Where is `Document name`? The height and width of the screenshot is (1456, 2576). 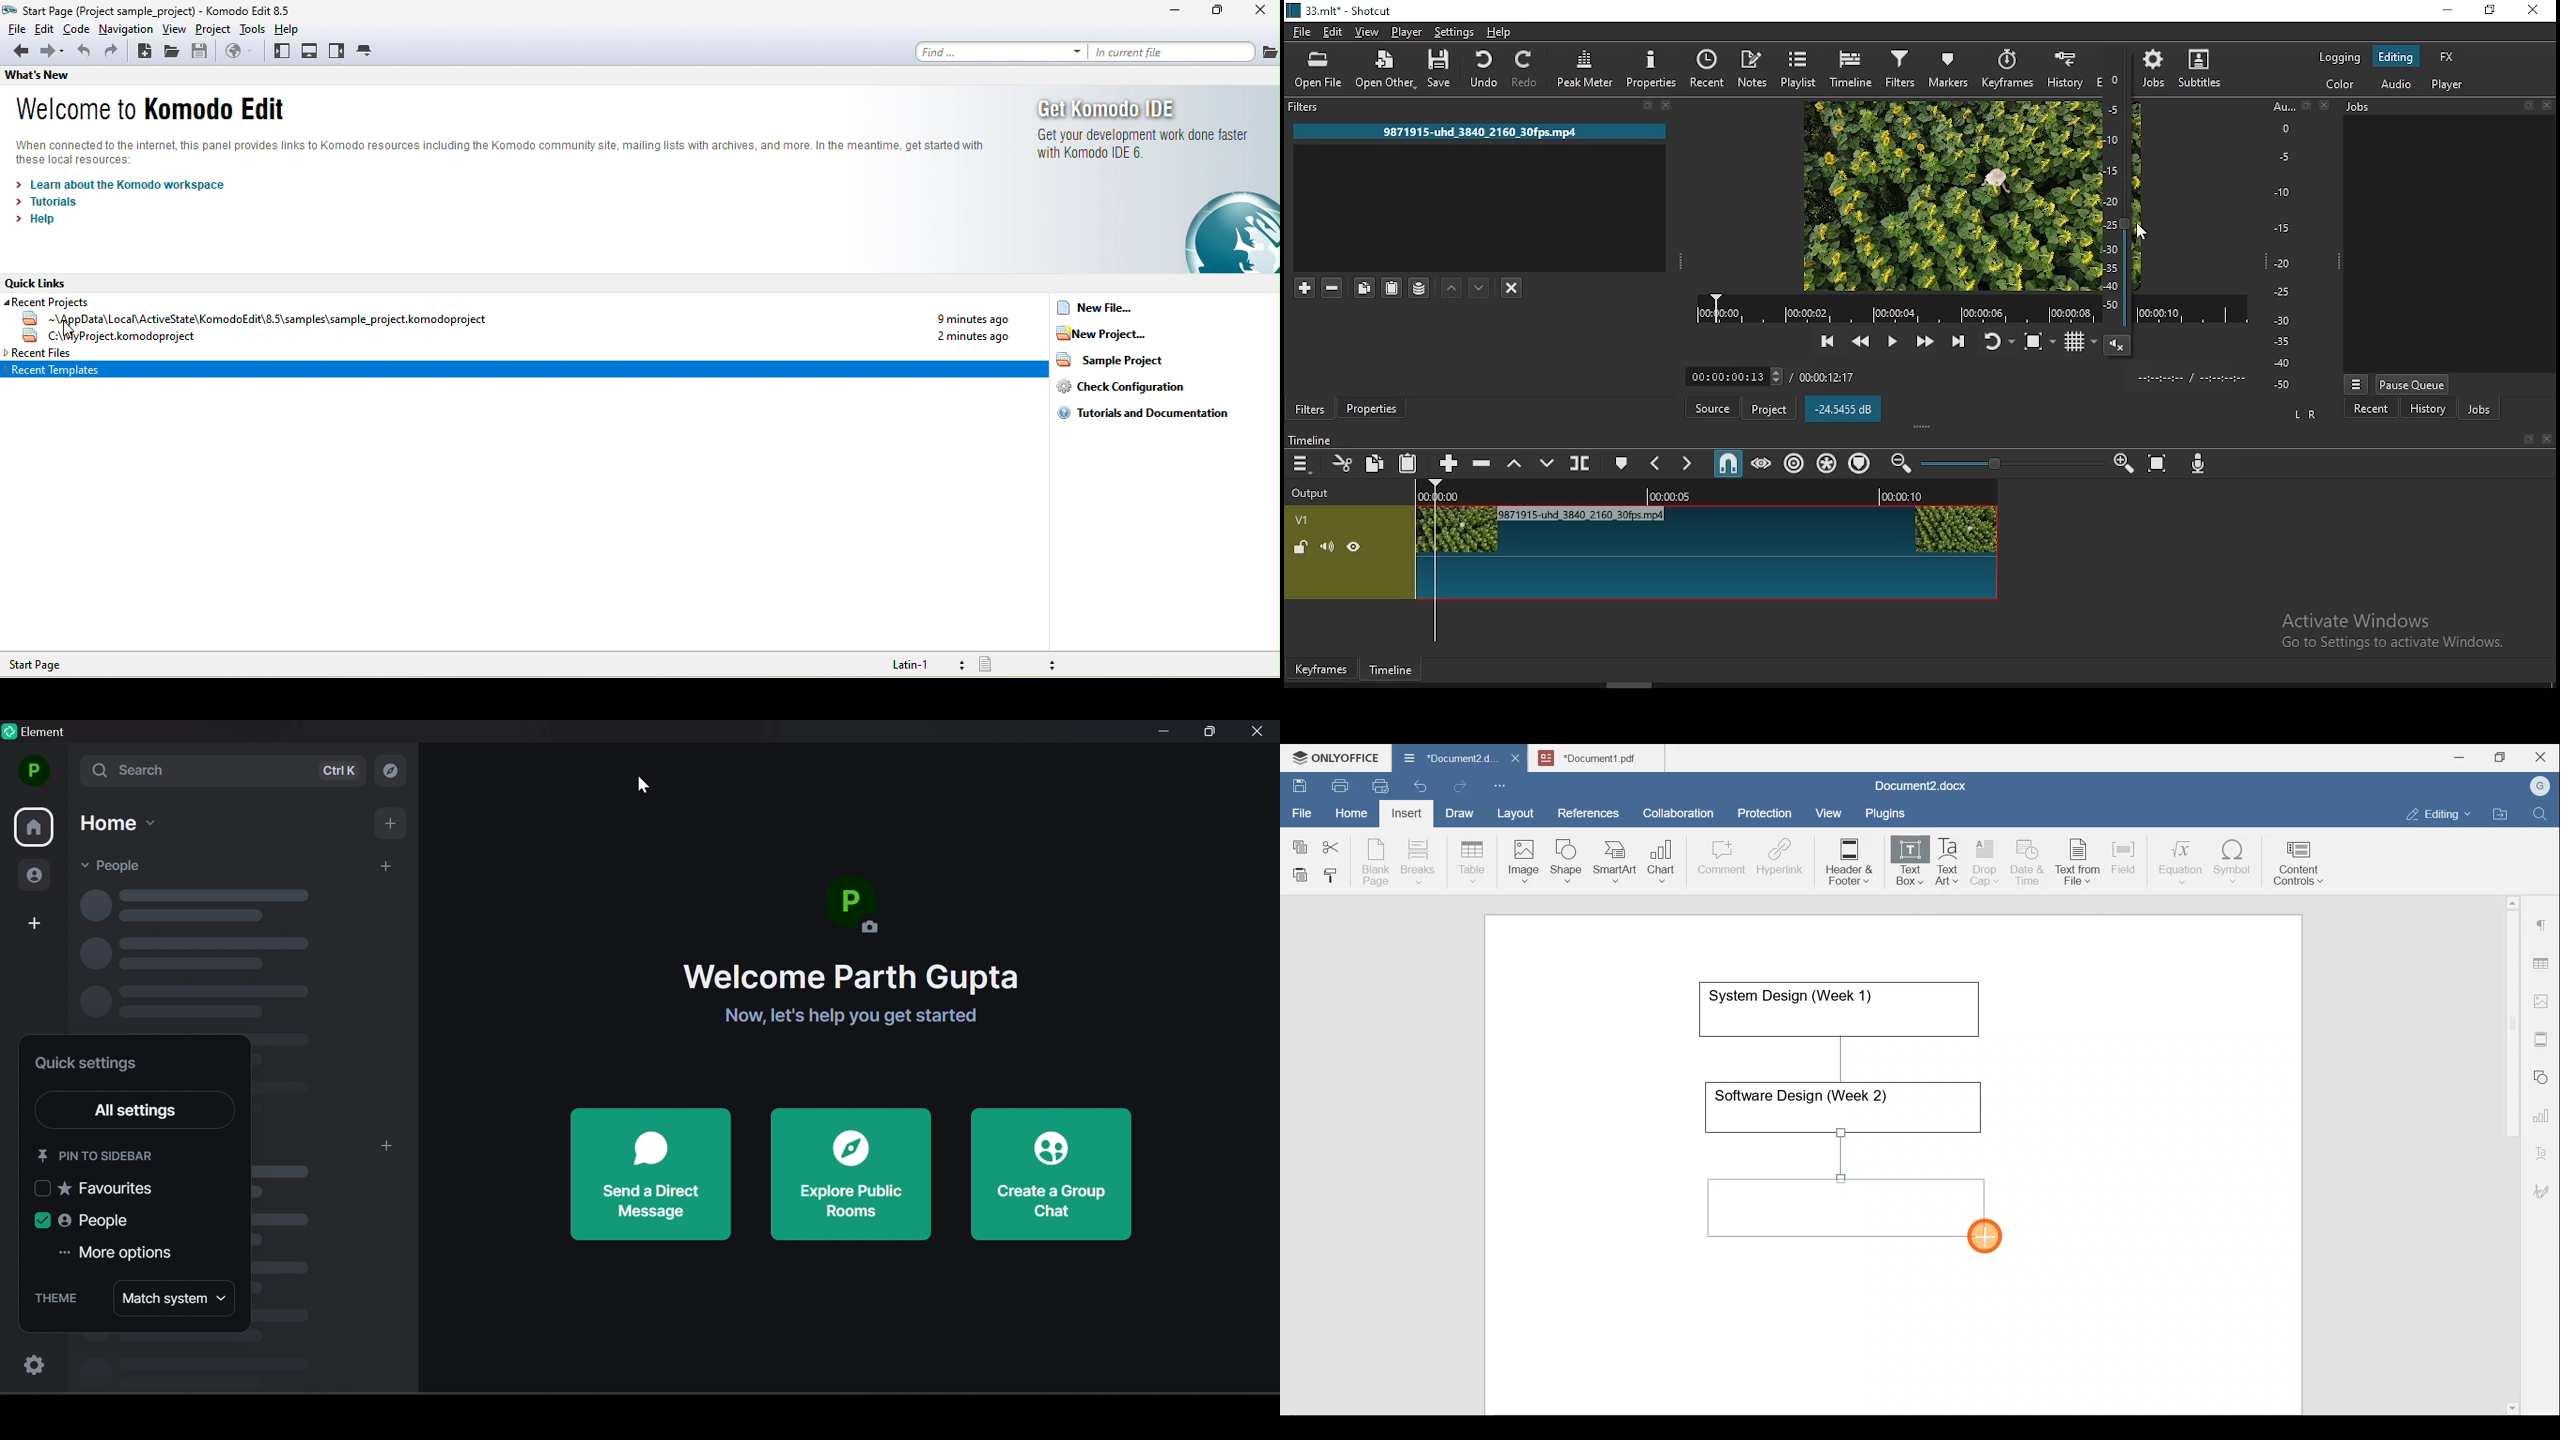
Document name is located at coordinates (1443, 760).